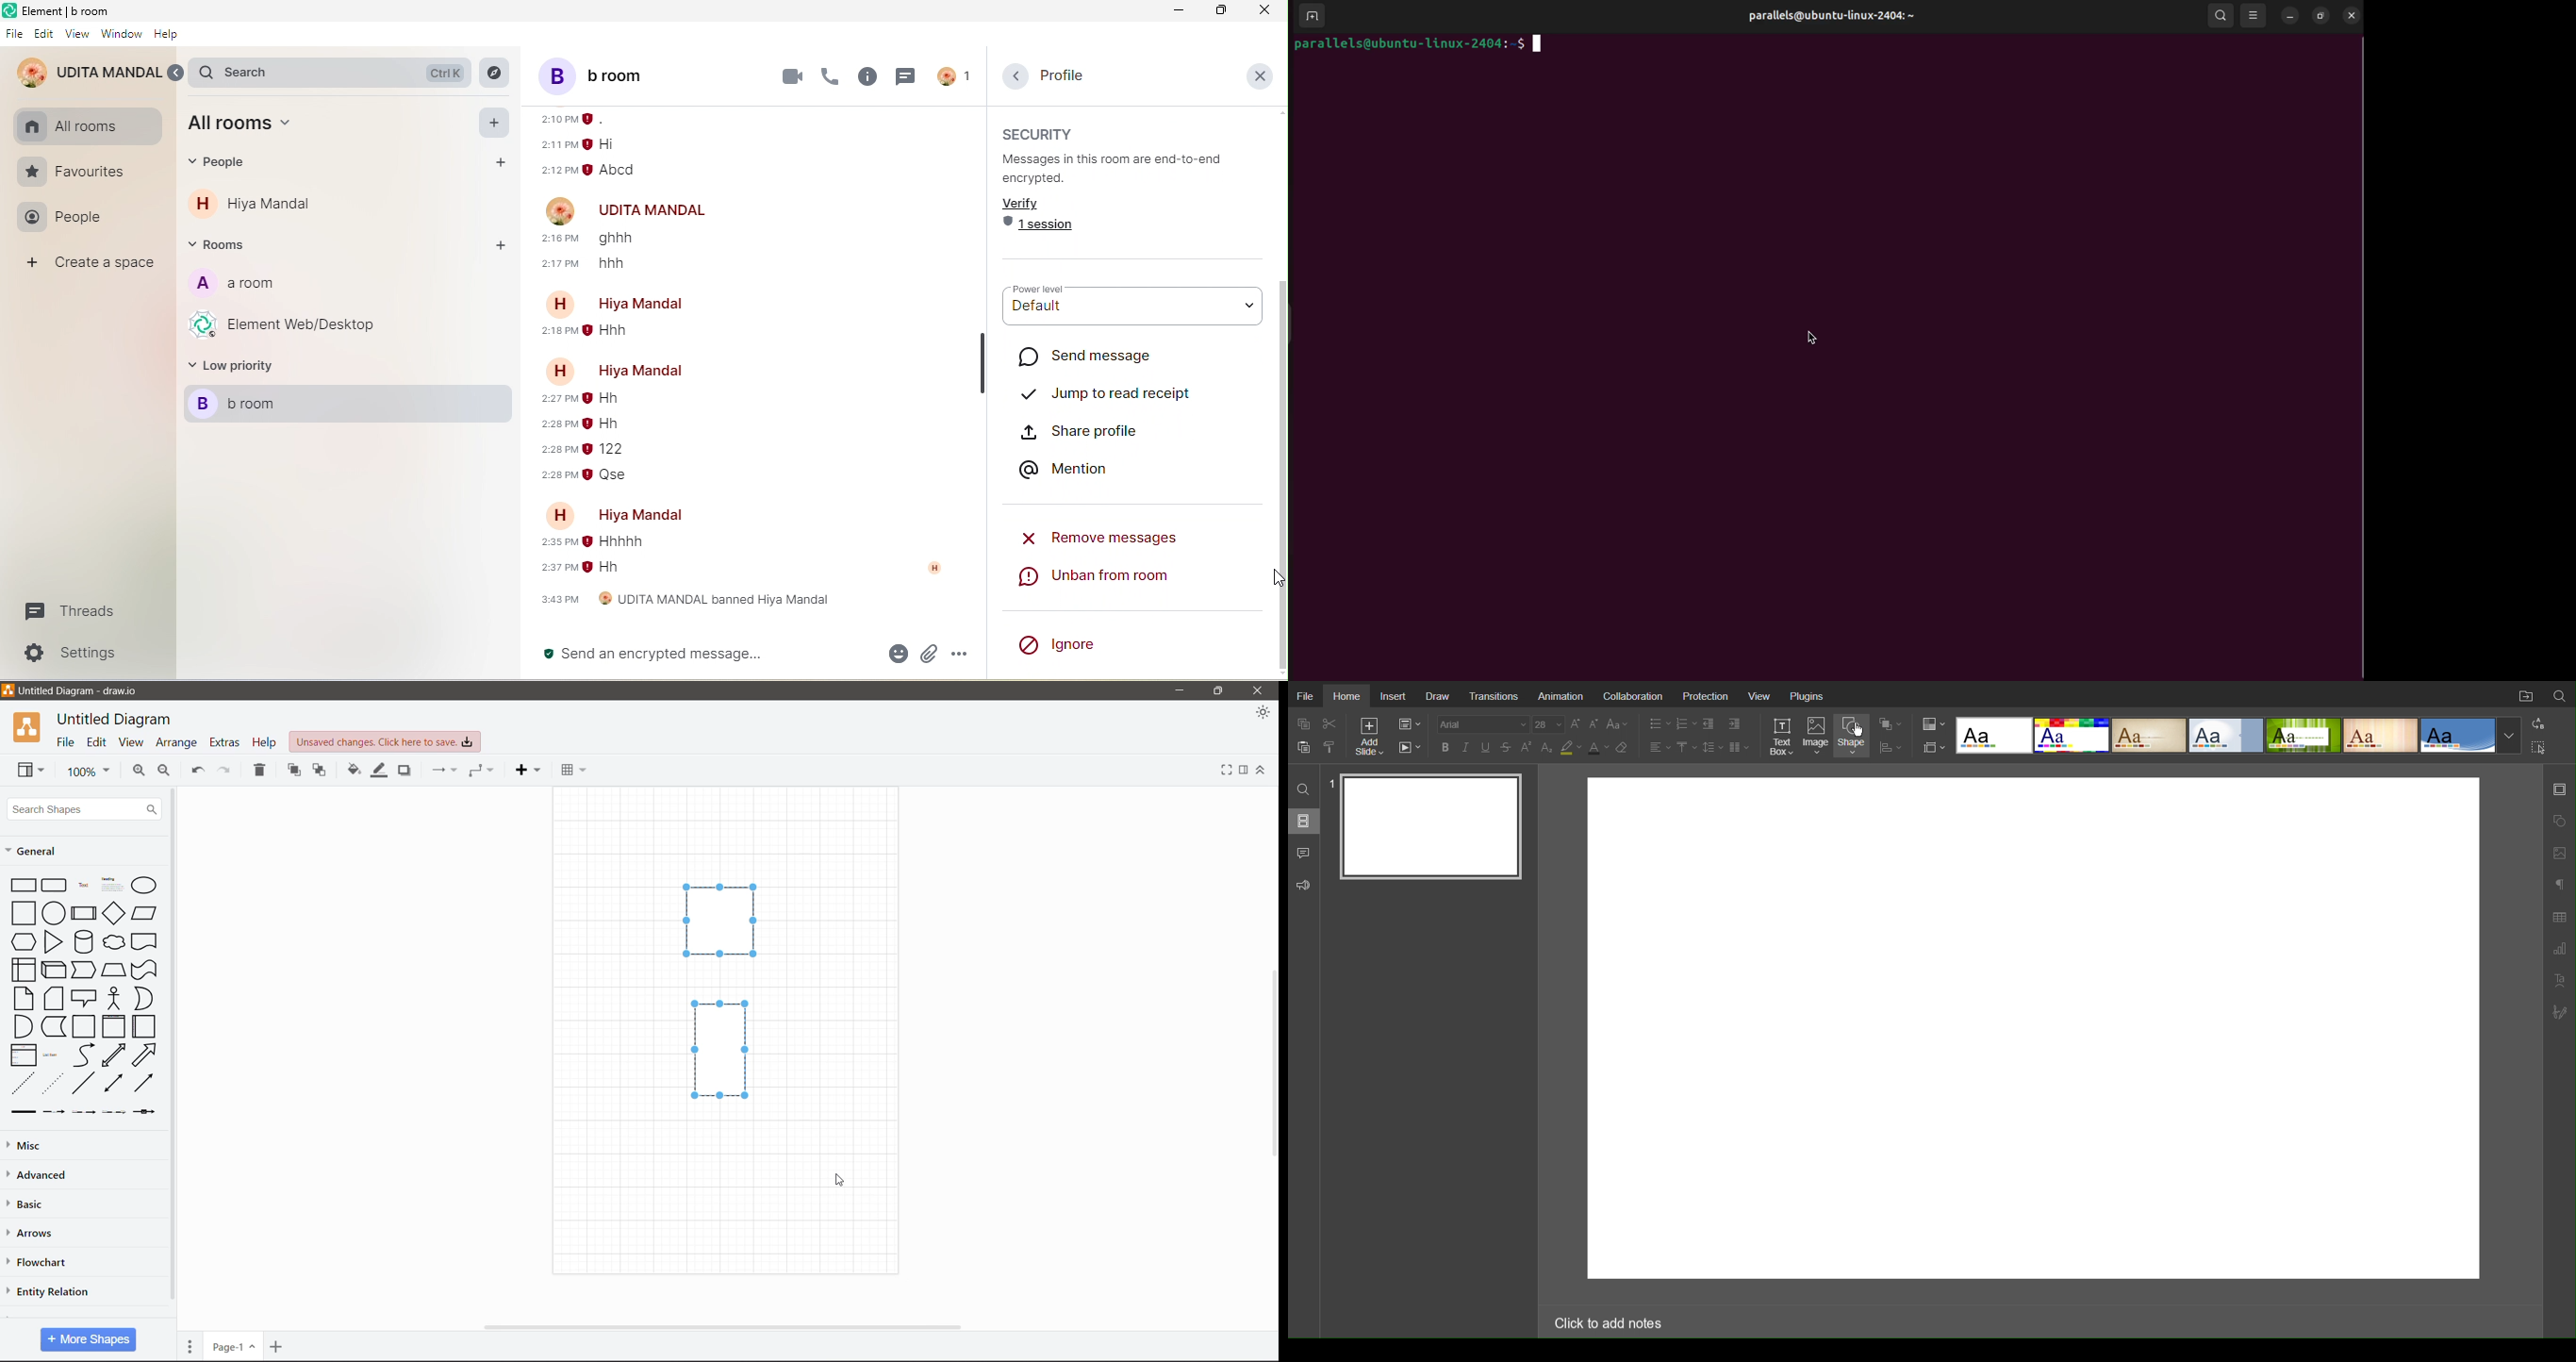 The width and height of the screenshot is (2576, 1372). I want to click on Search Shapes, so click(83, 808).